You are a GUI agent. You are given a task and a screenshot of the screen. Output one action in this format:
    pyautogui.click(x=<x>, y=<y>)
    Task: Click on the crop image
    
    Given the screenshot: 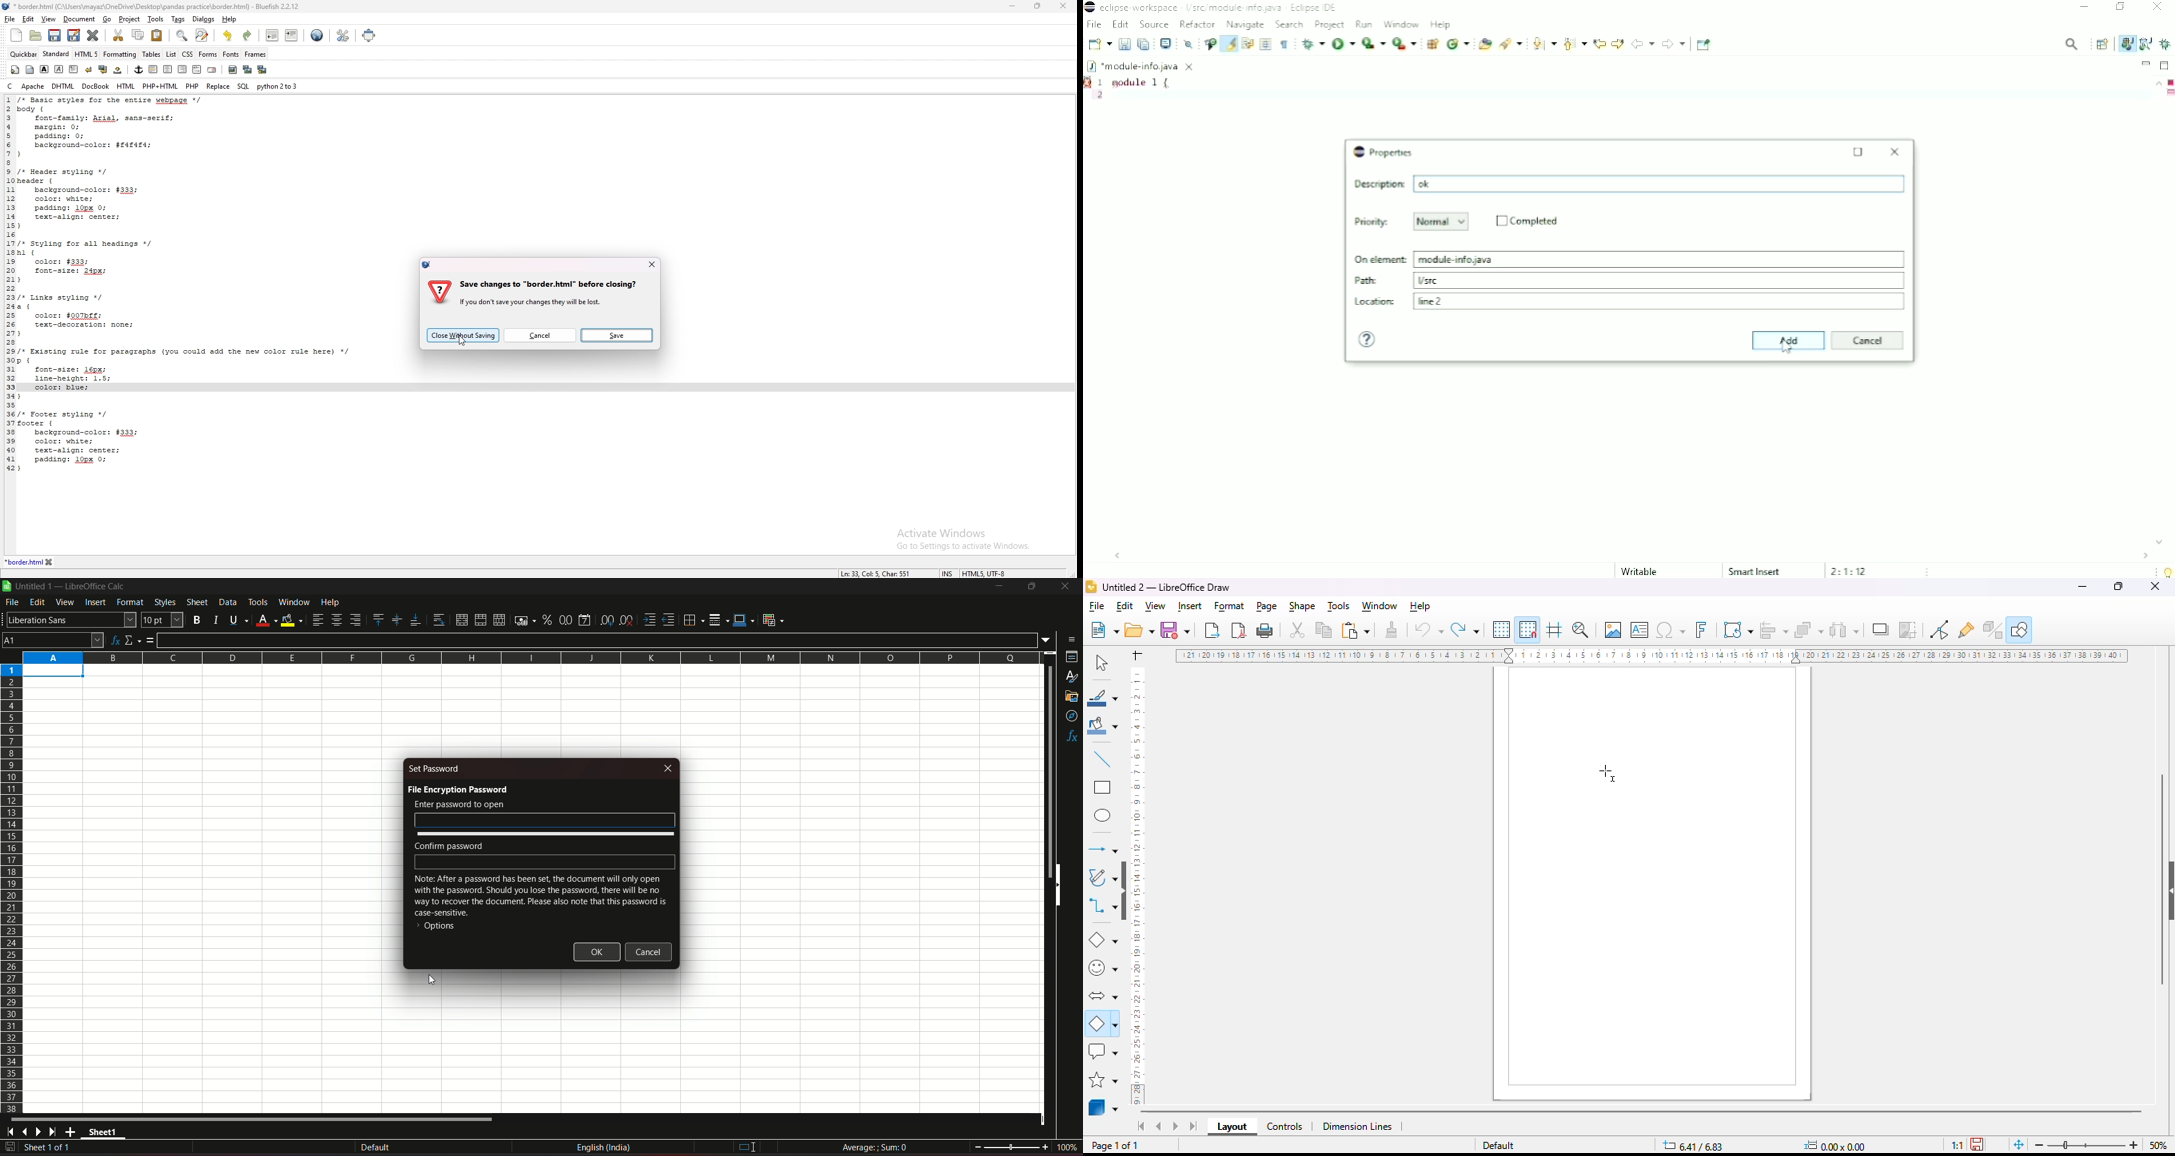 What is the action you would take?
    pyautogui.click(x=1909, y=631)
    